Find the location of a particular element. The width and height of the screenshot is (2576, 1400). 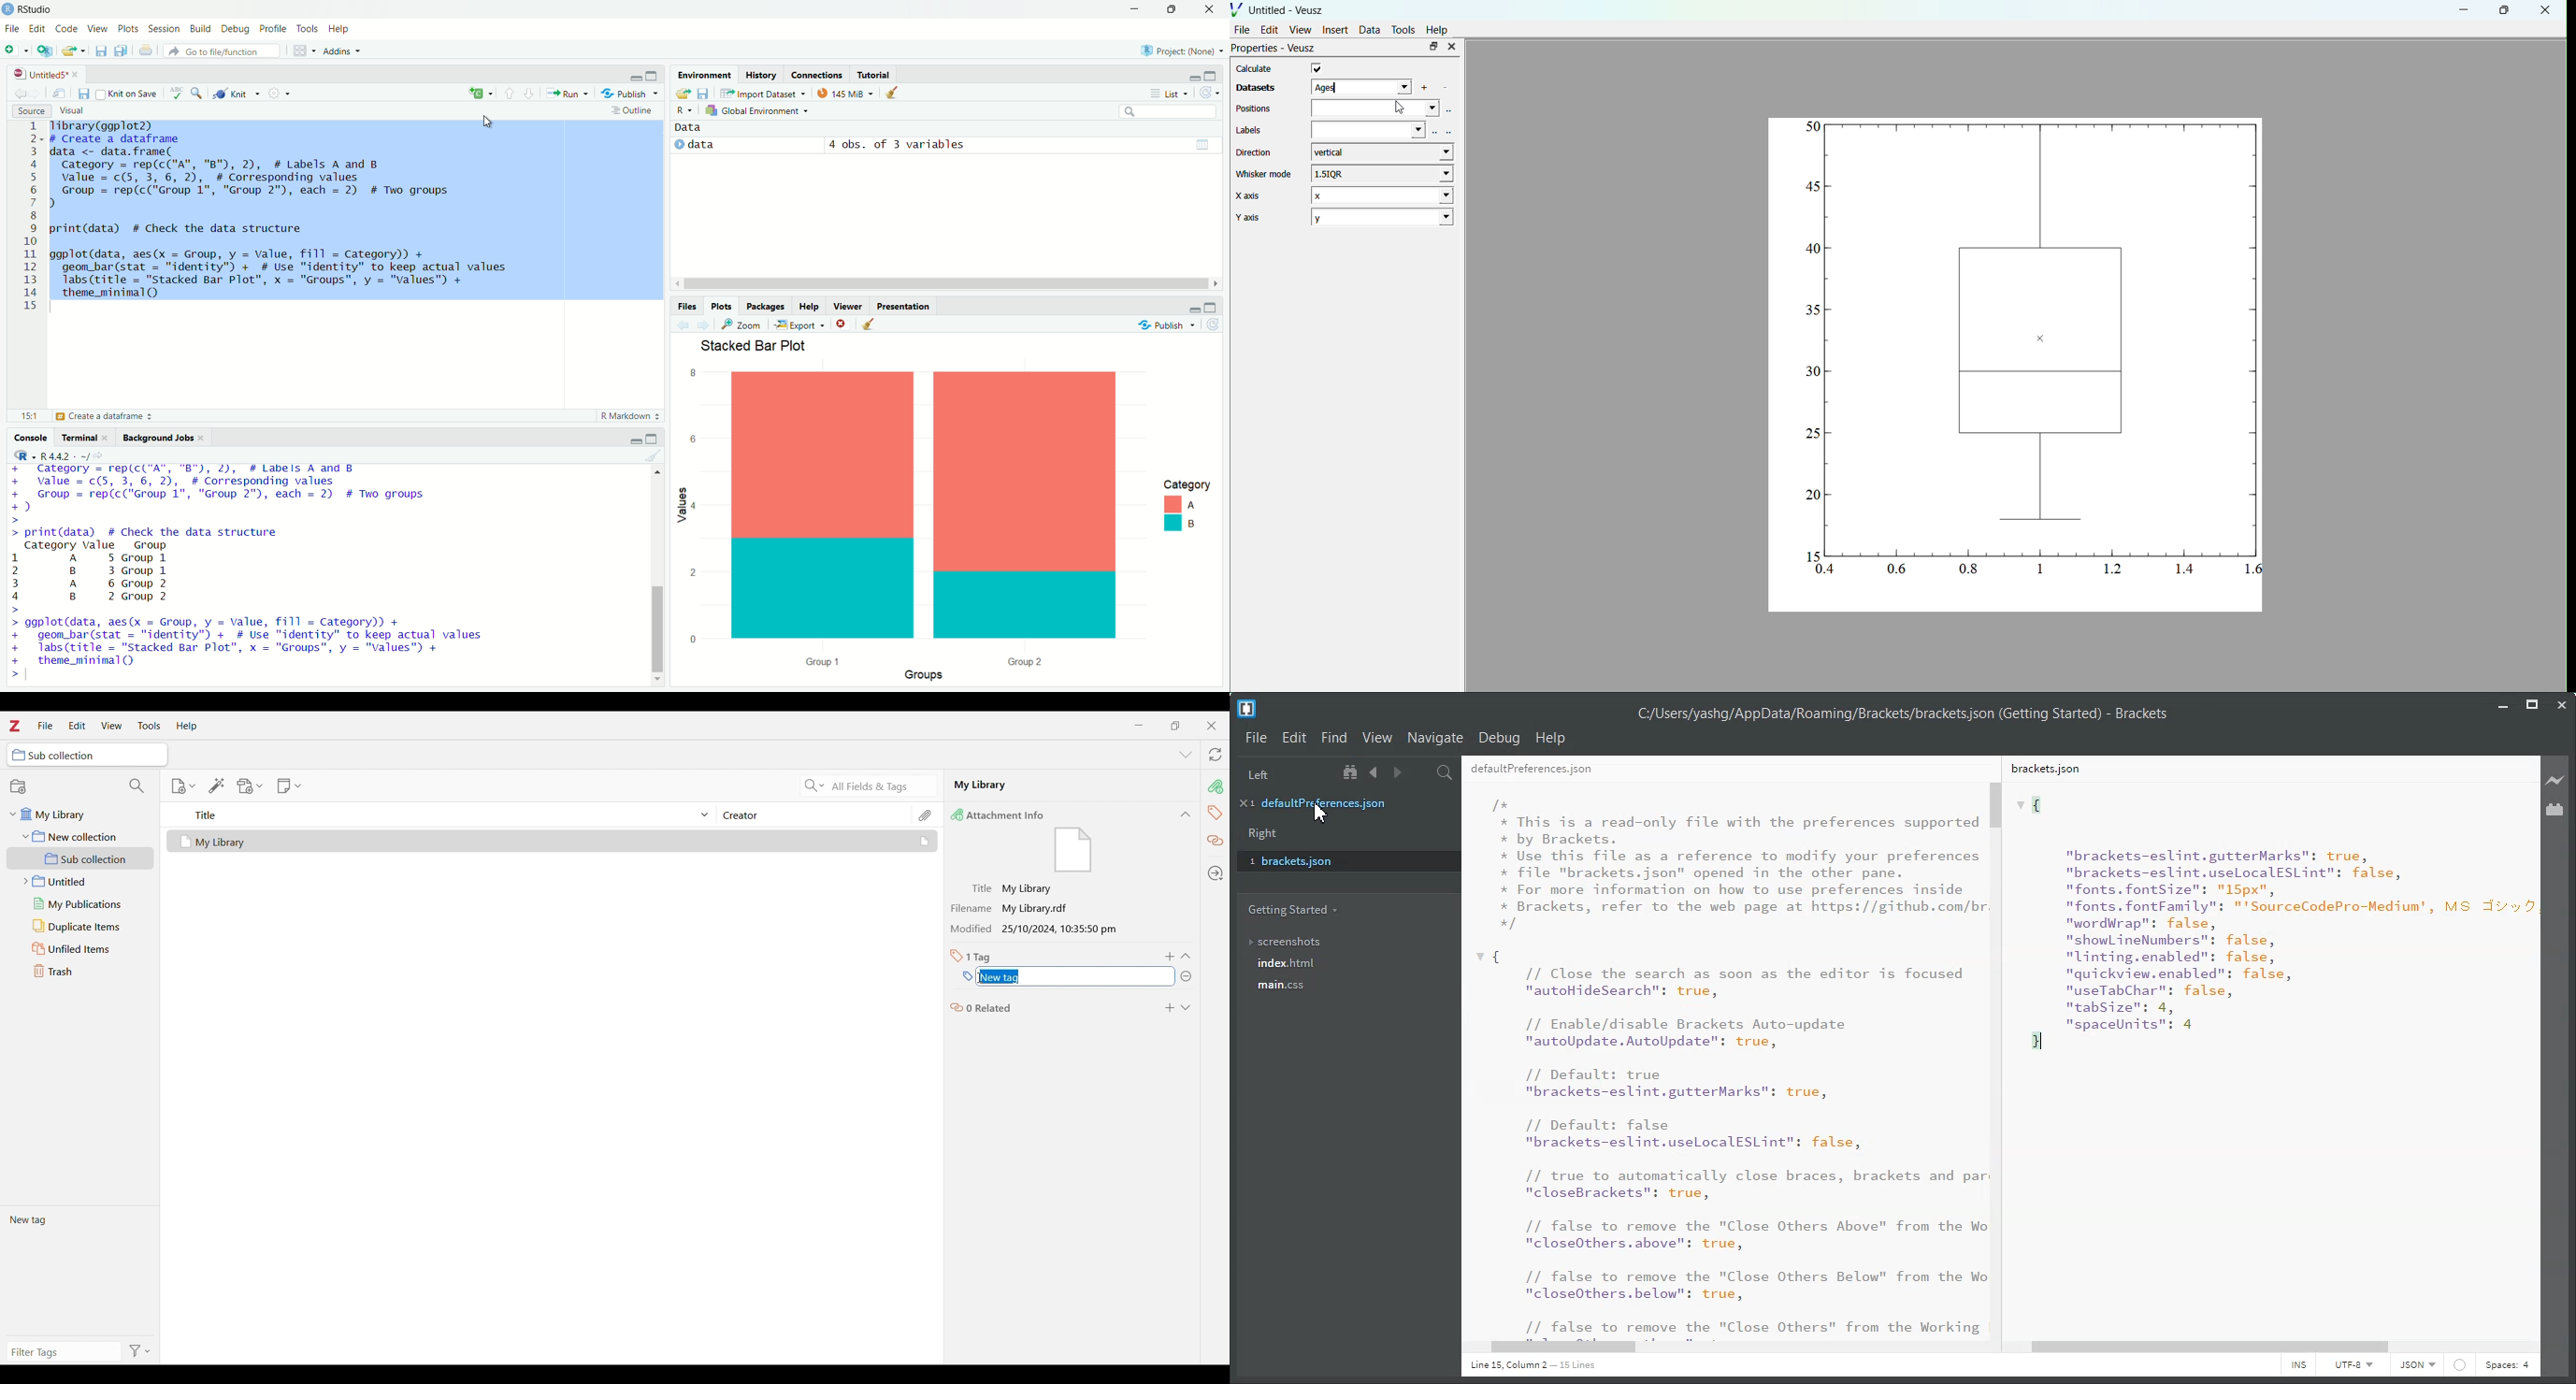

+ value = c(5, 3, 6, 2), # Corresponding values
+ Group = rep(c("Group 1", "Group 2"), each = 2) # Two groups
+)
>
> print(data) # Check the data structure
Category Value Group
1 A 5 Group 1
2 B 3 Group 1
3 A 6 Group 2
4 B 2 Group 2
>
> ggplot(data, aes(x = Group, y = Value, fill = Category)) +
+ geom_bar(stat = "identity") + # Use "identity" to keep actual values
+ labs(title = "Stacked Bar Plot”, x = "Groups", y = "Values" +
+  theme_minimal(Q
> is located at coordinates (299, 581).